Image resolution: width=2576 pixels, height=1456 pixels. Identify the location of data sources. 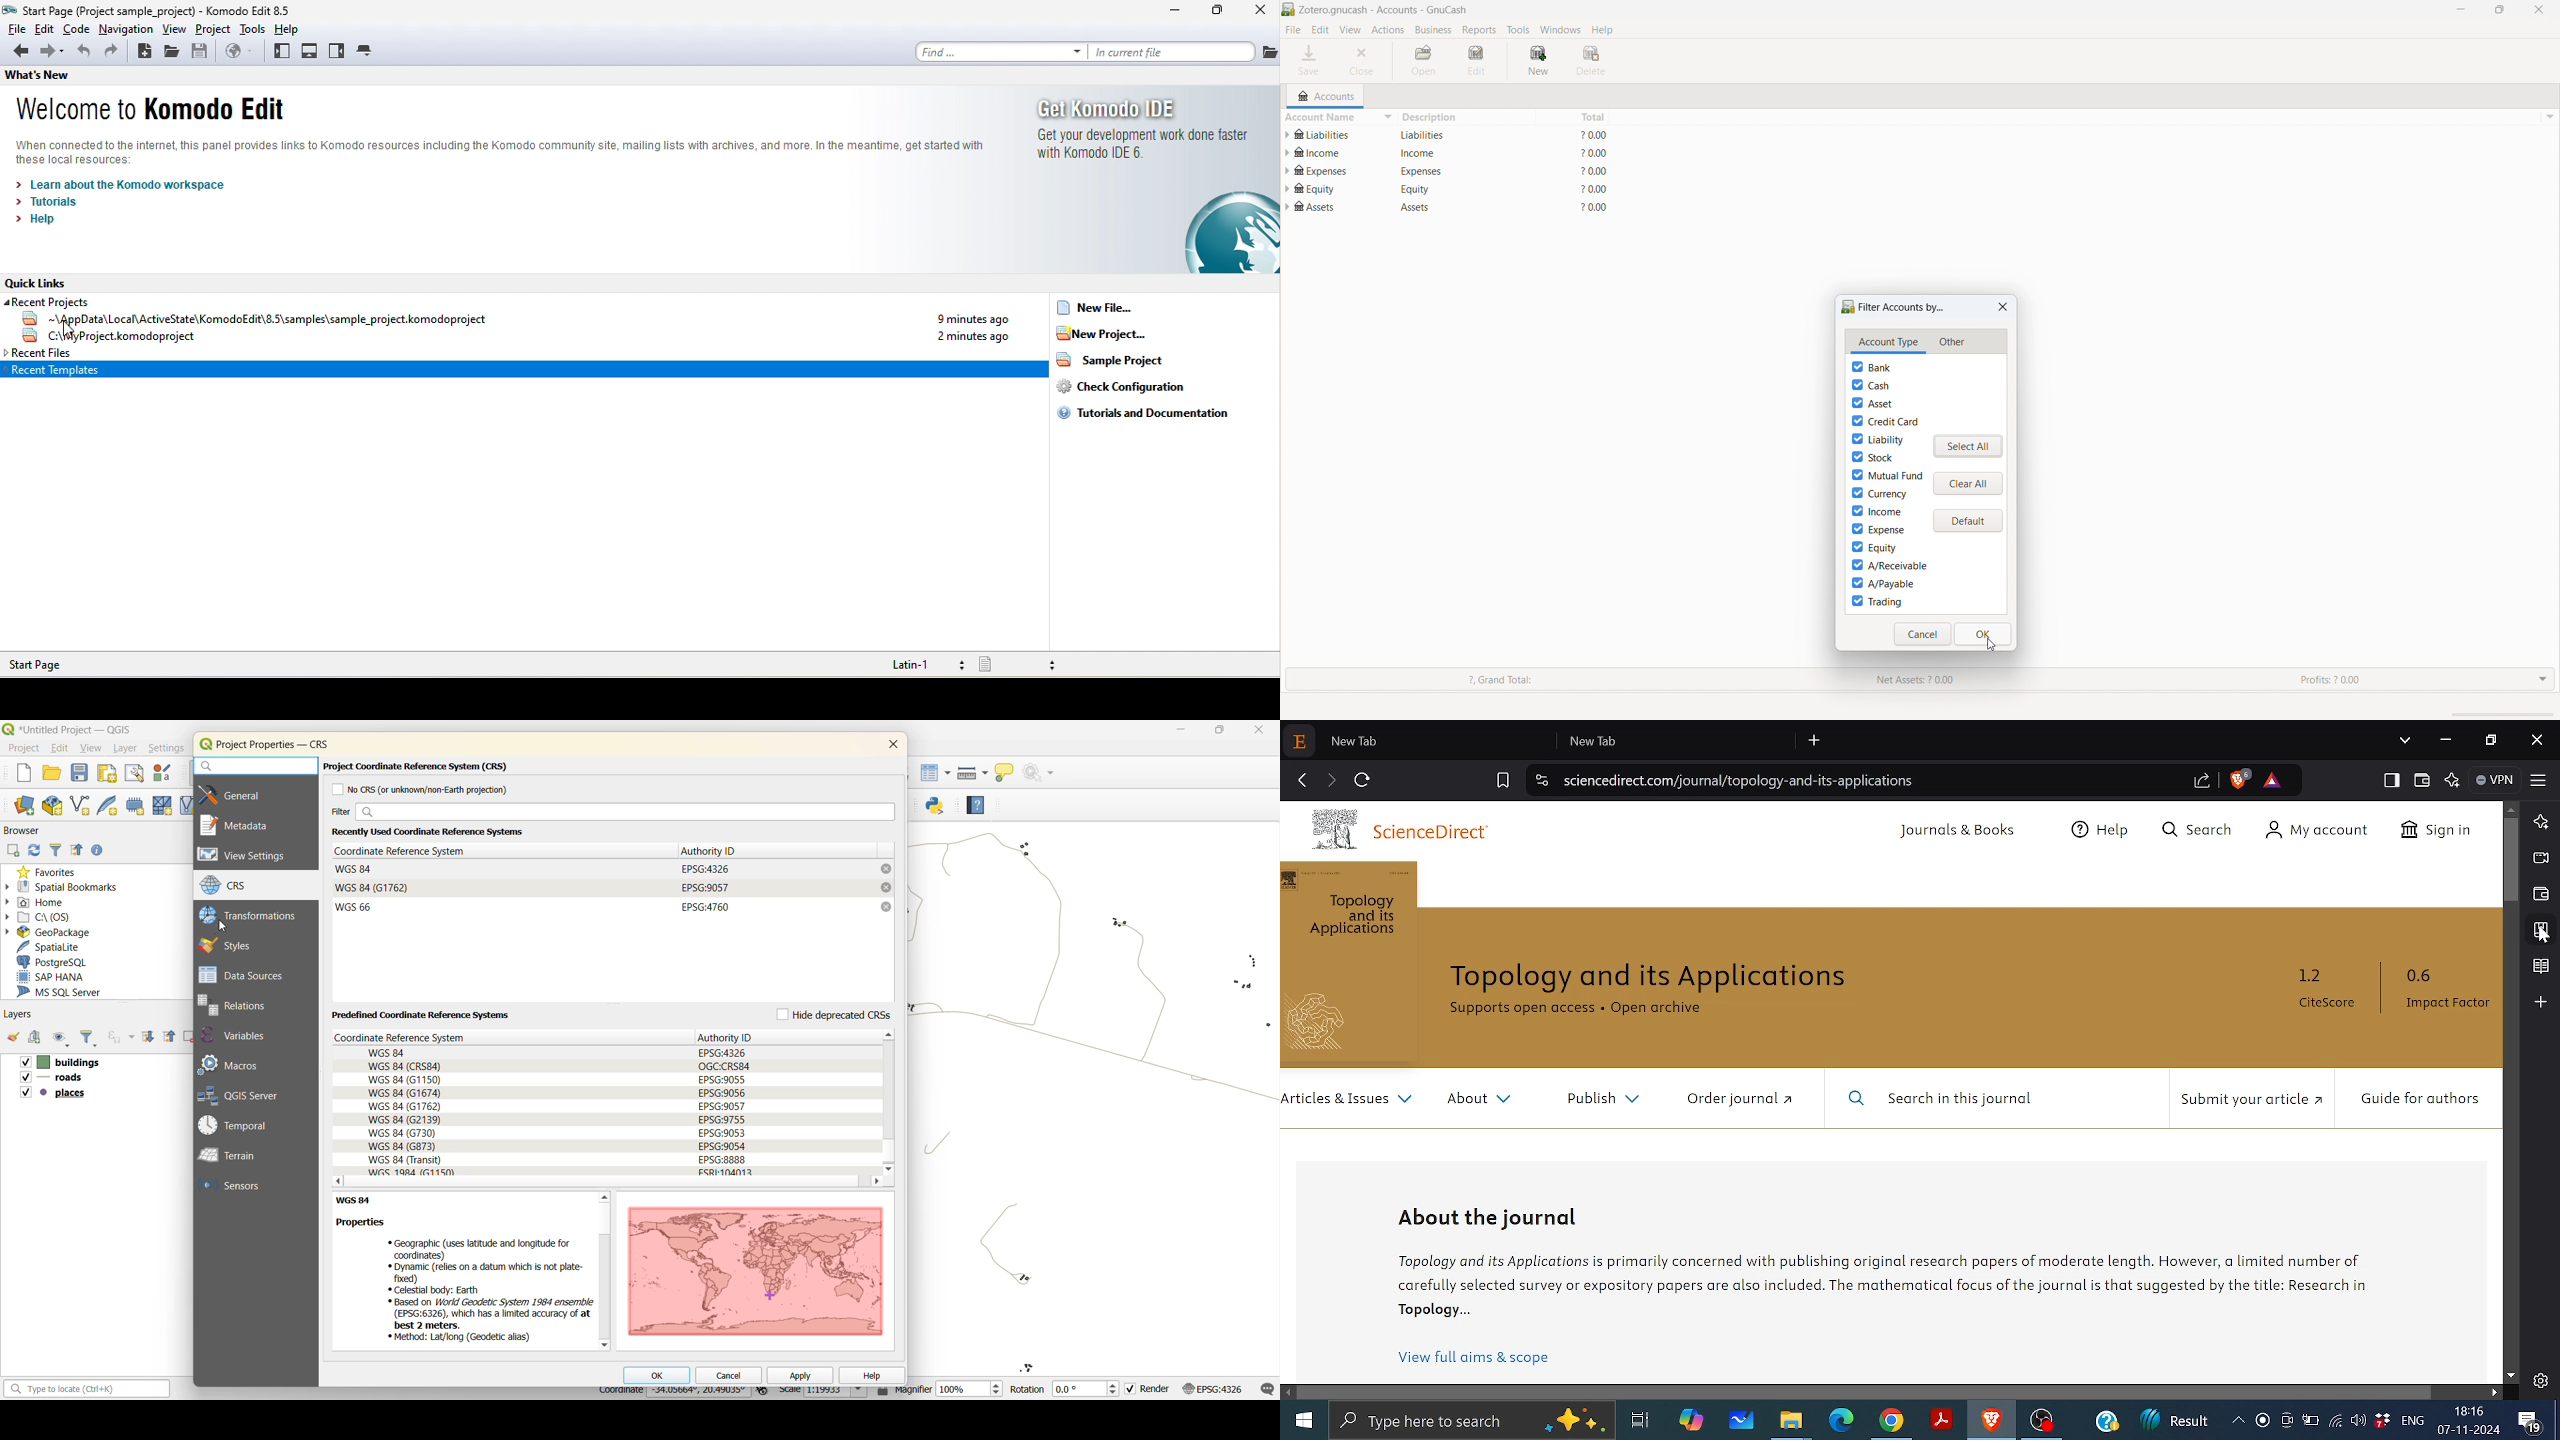
(244, 975).